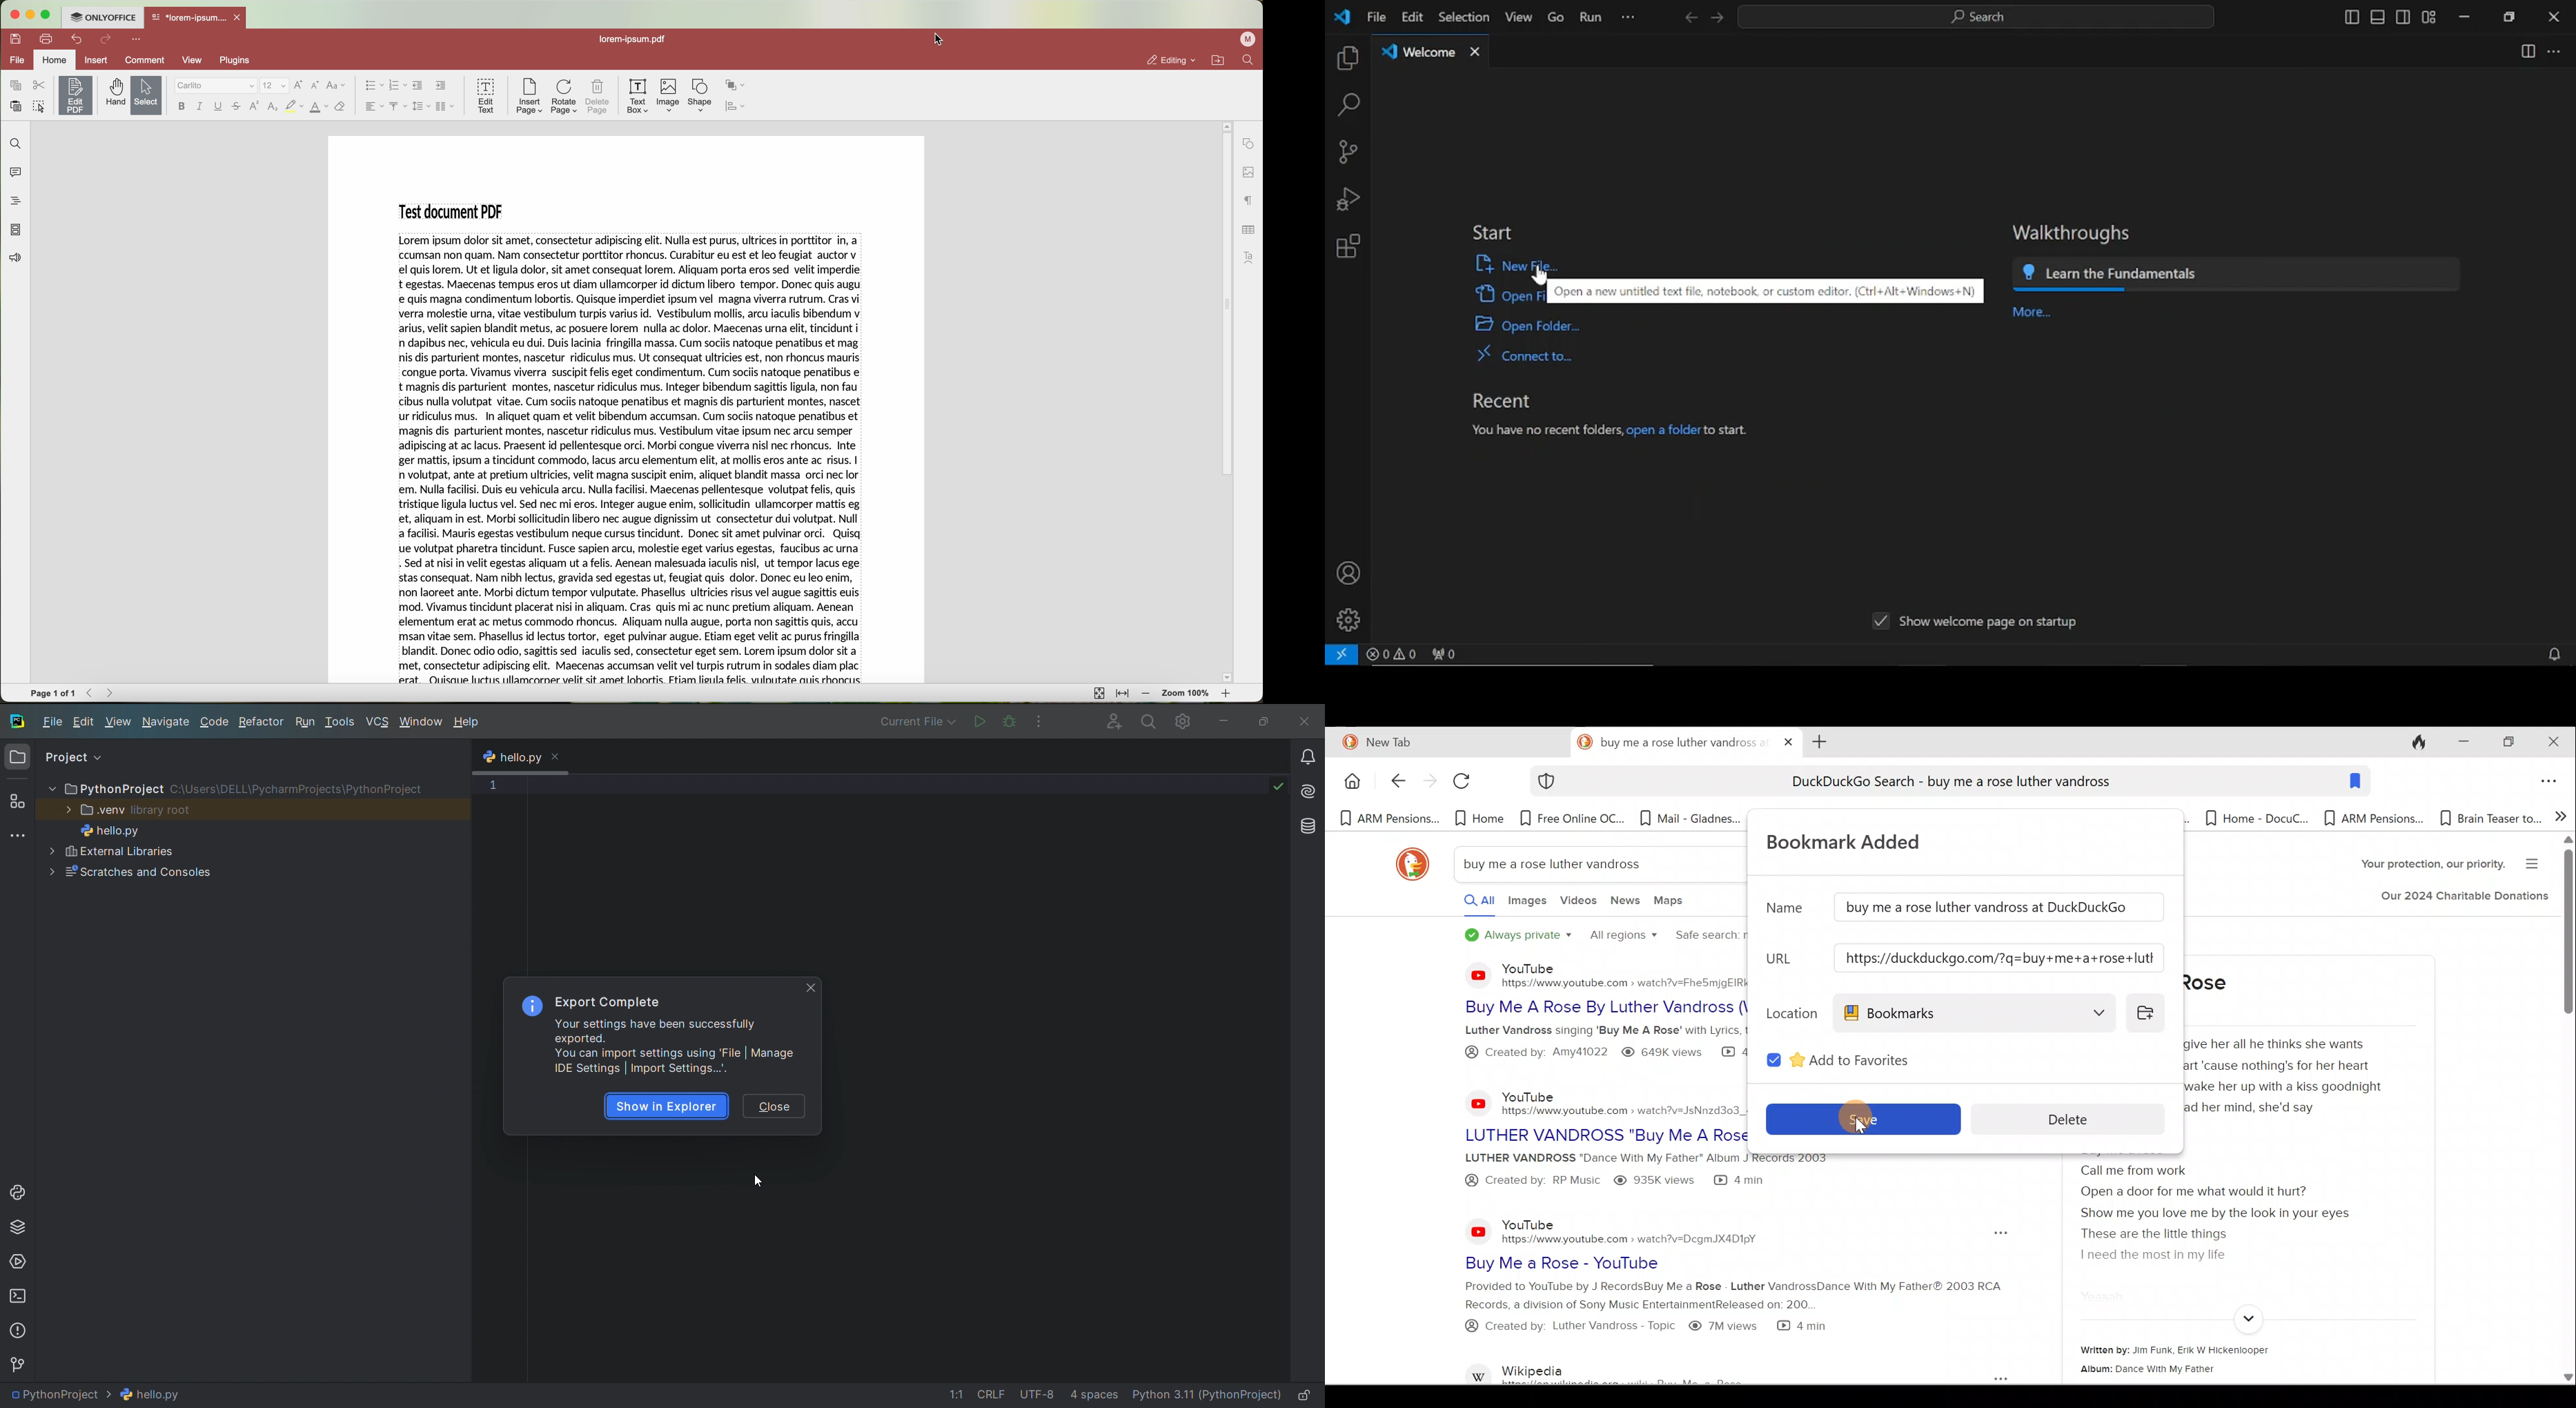 This screenshot has height=1428, width=2576. What do you see at coordinates (423, 106) in the screenshot?
I see `line spacing` at bounding box center [423, 106].